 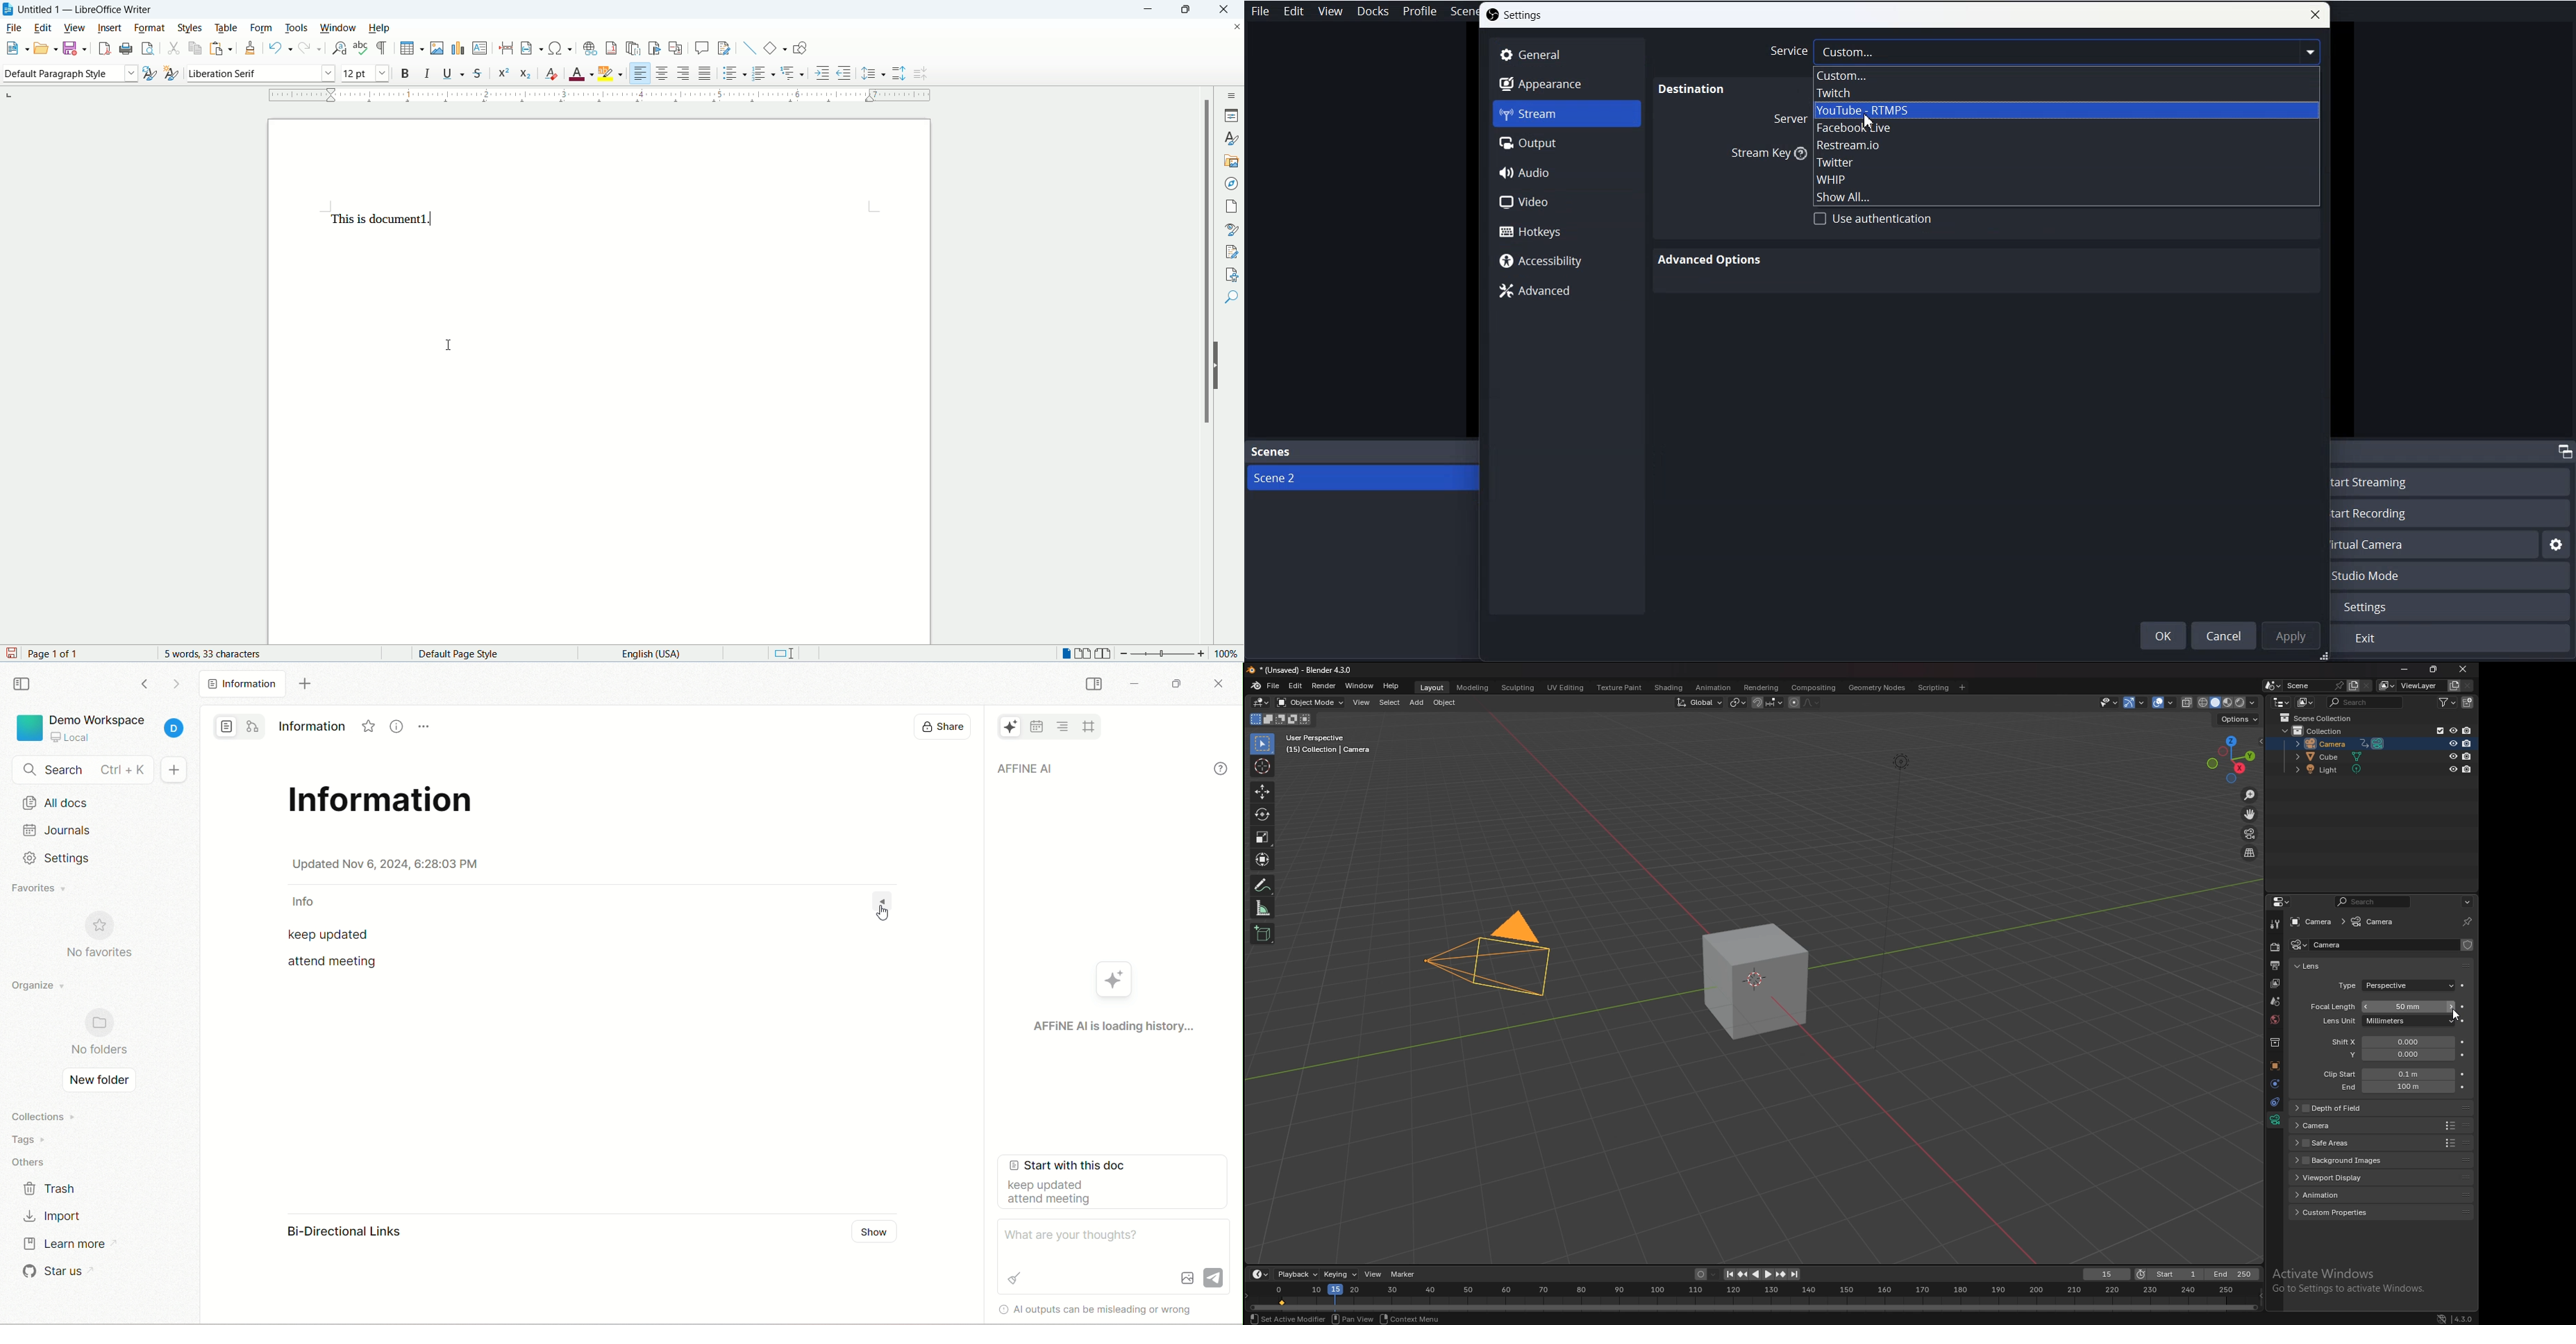 I want to click on font name, so click(x=259, y=73).